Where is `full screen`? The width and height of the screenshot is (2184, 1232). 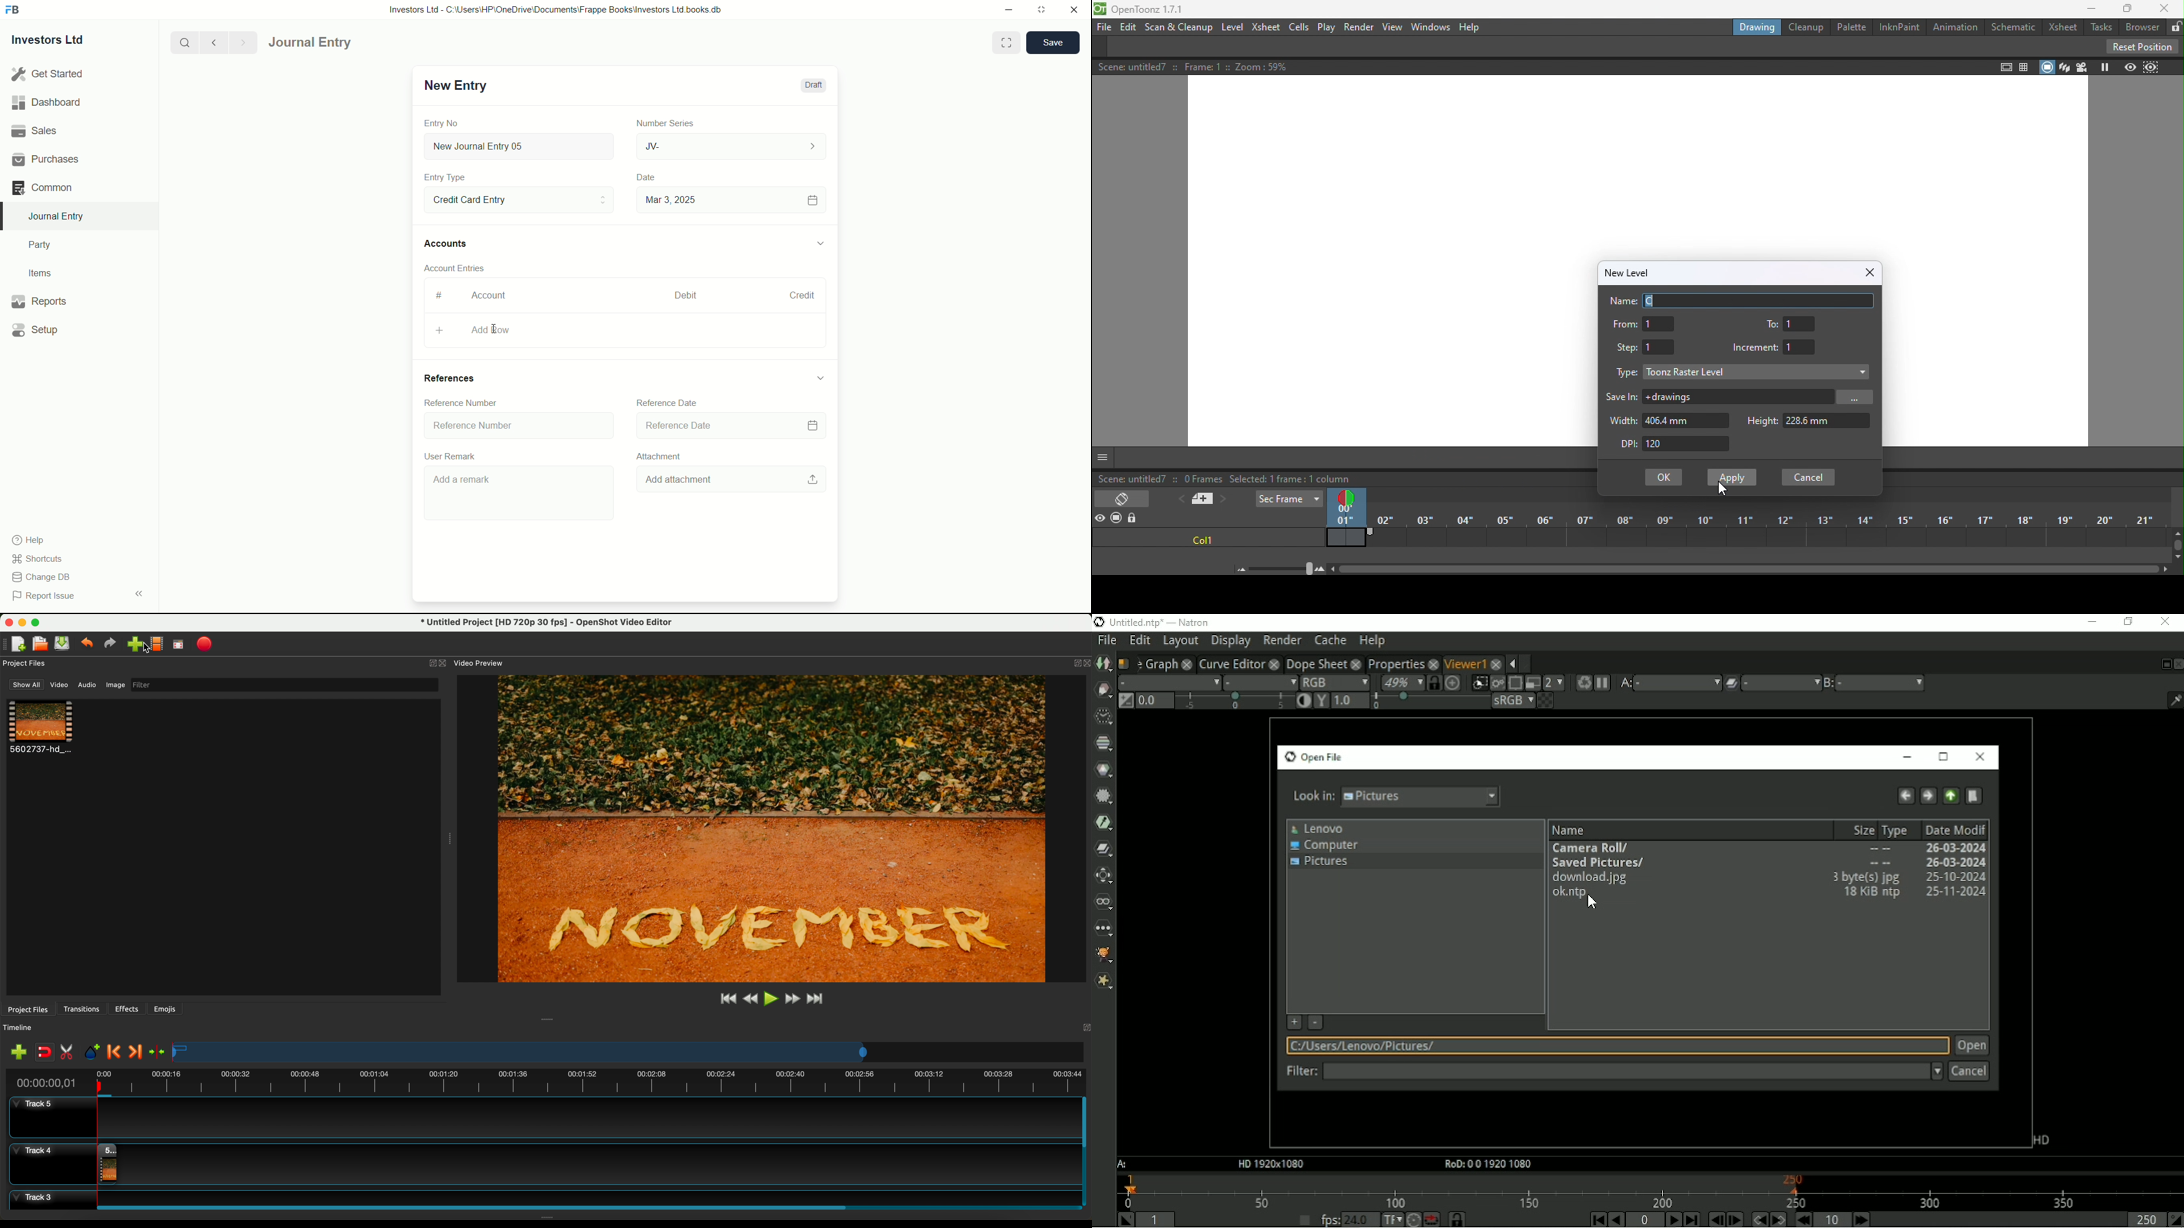 full screen is located at coordinates (179, 646).